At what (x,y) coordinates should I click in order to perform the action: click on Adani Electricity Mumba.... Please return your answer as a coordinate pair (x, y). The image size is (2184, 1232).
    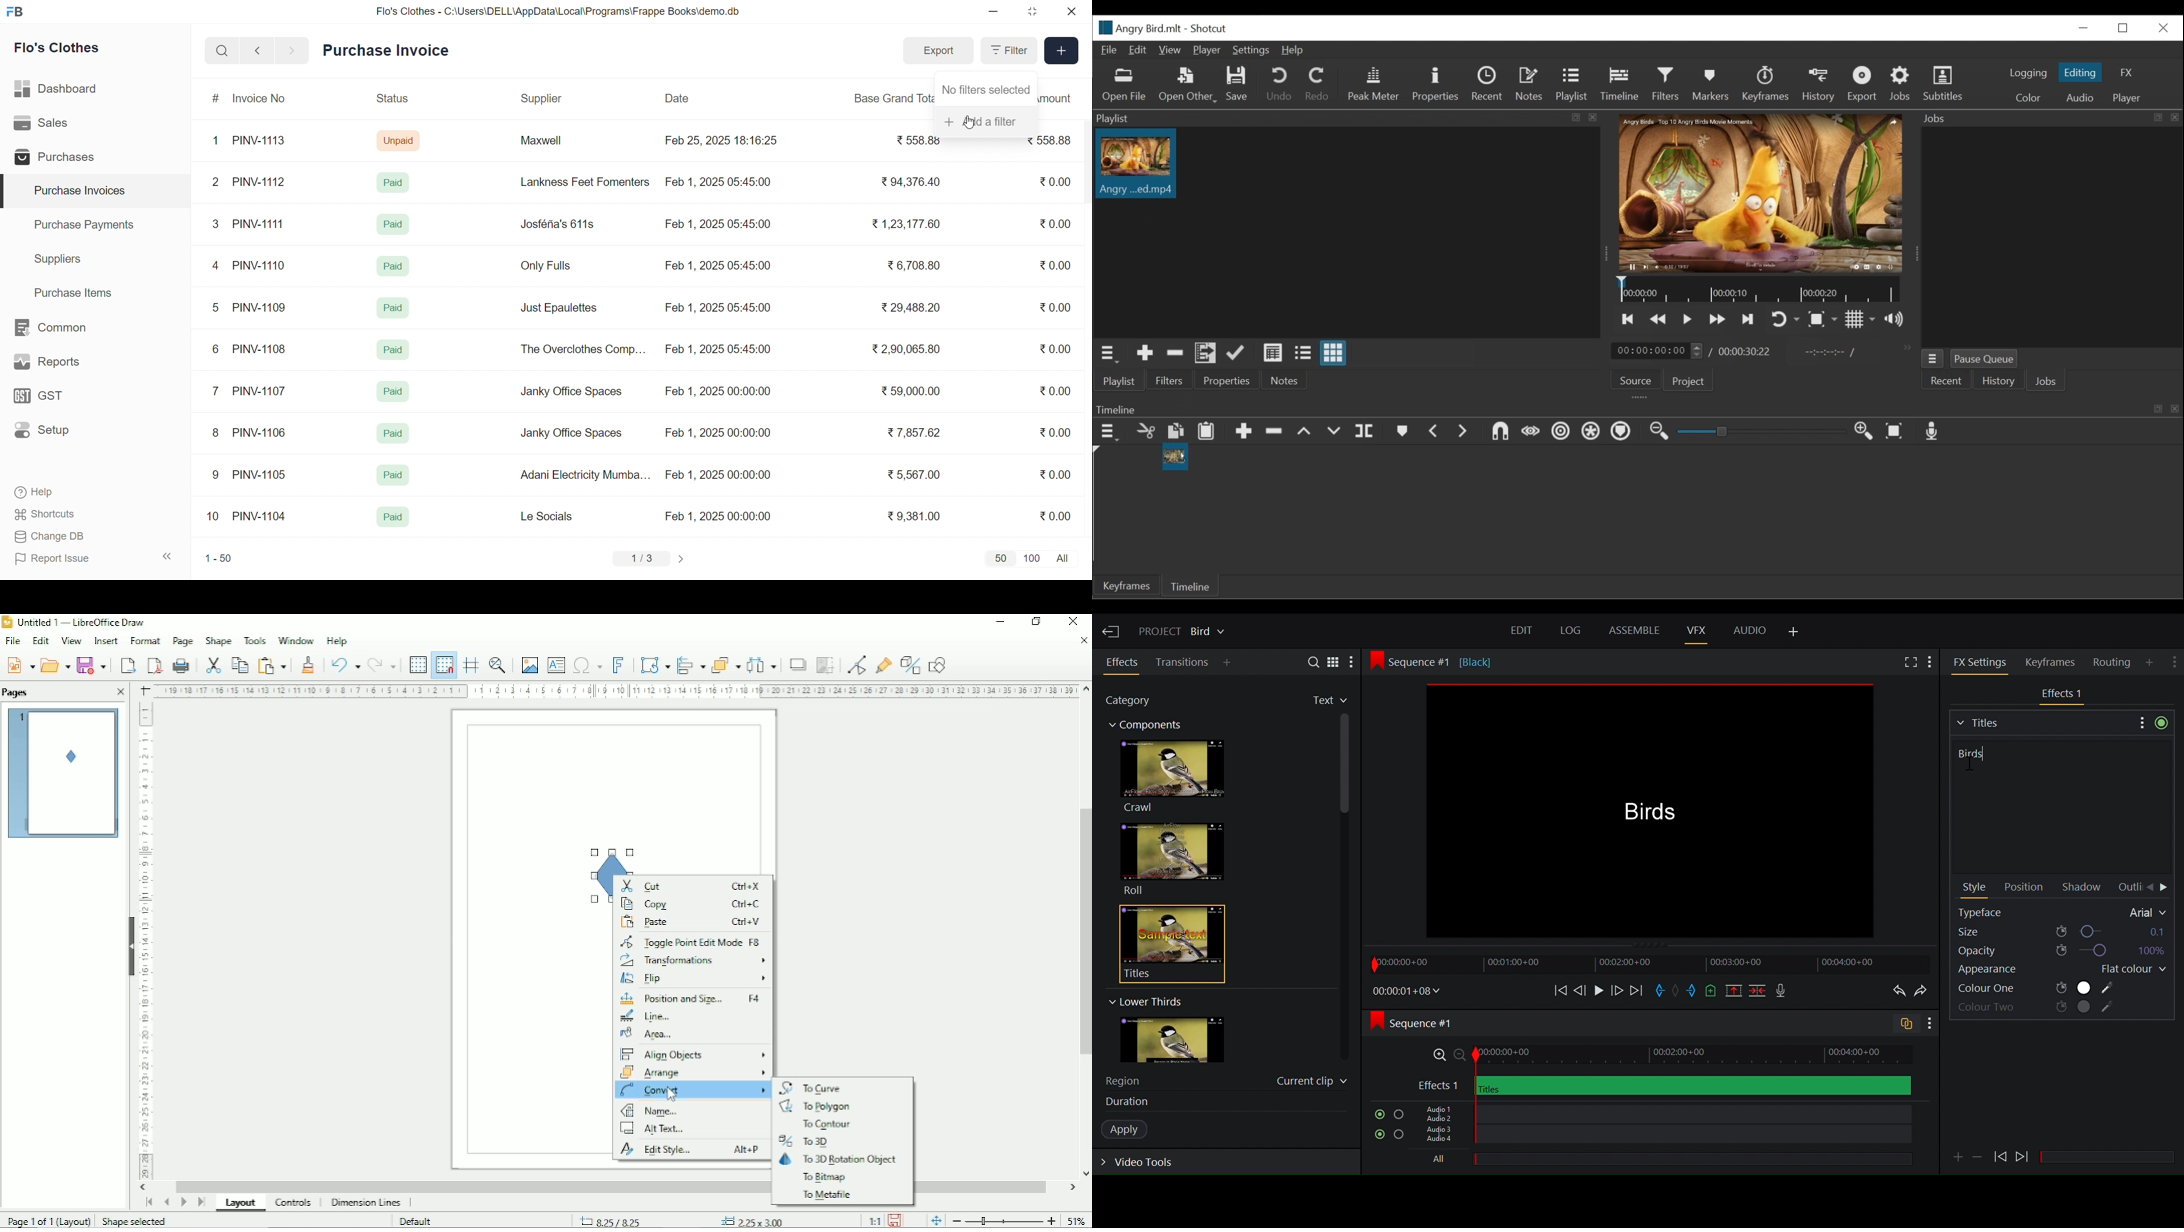
    Looking at the image, I should click on (586, 475).